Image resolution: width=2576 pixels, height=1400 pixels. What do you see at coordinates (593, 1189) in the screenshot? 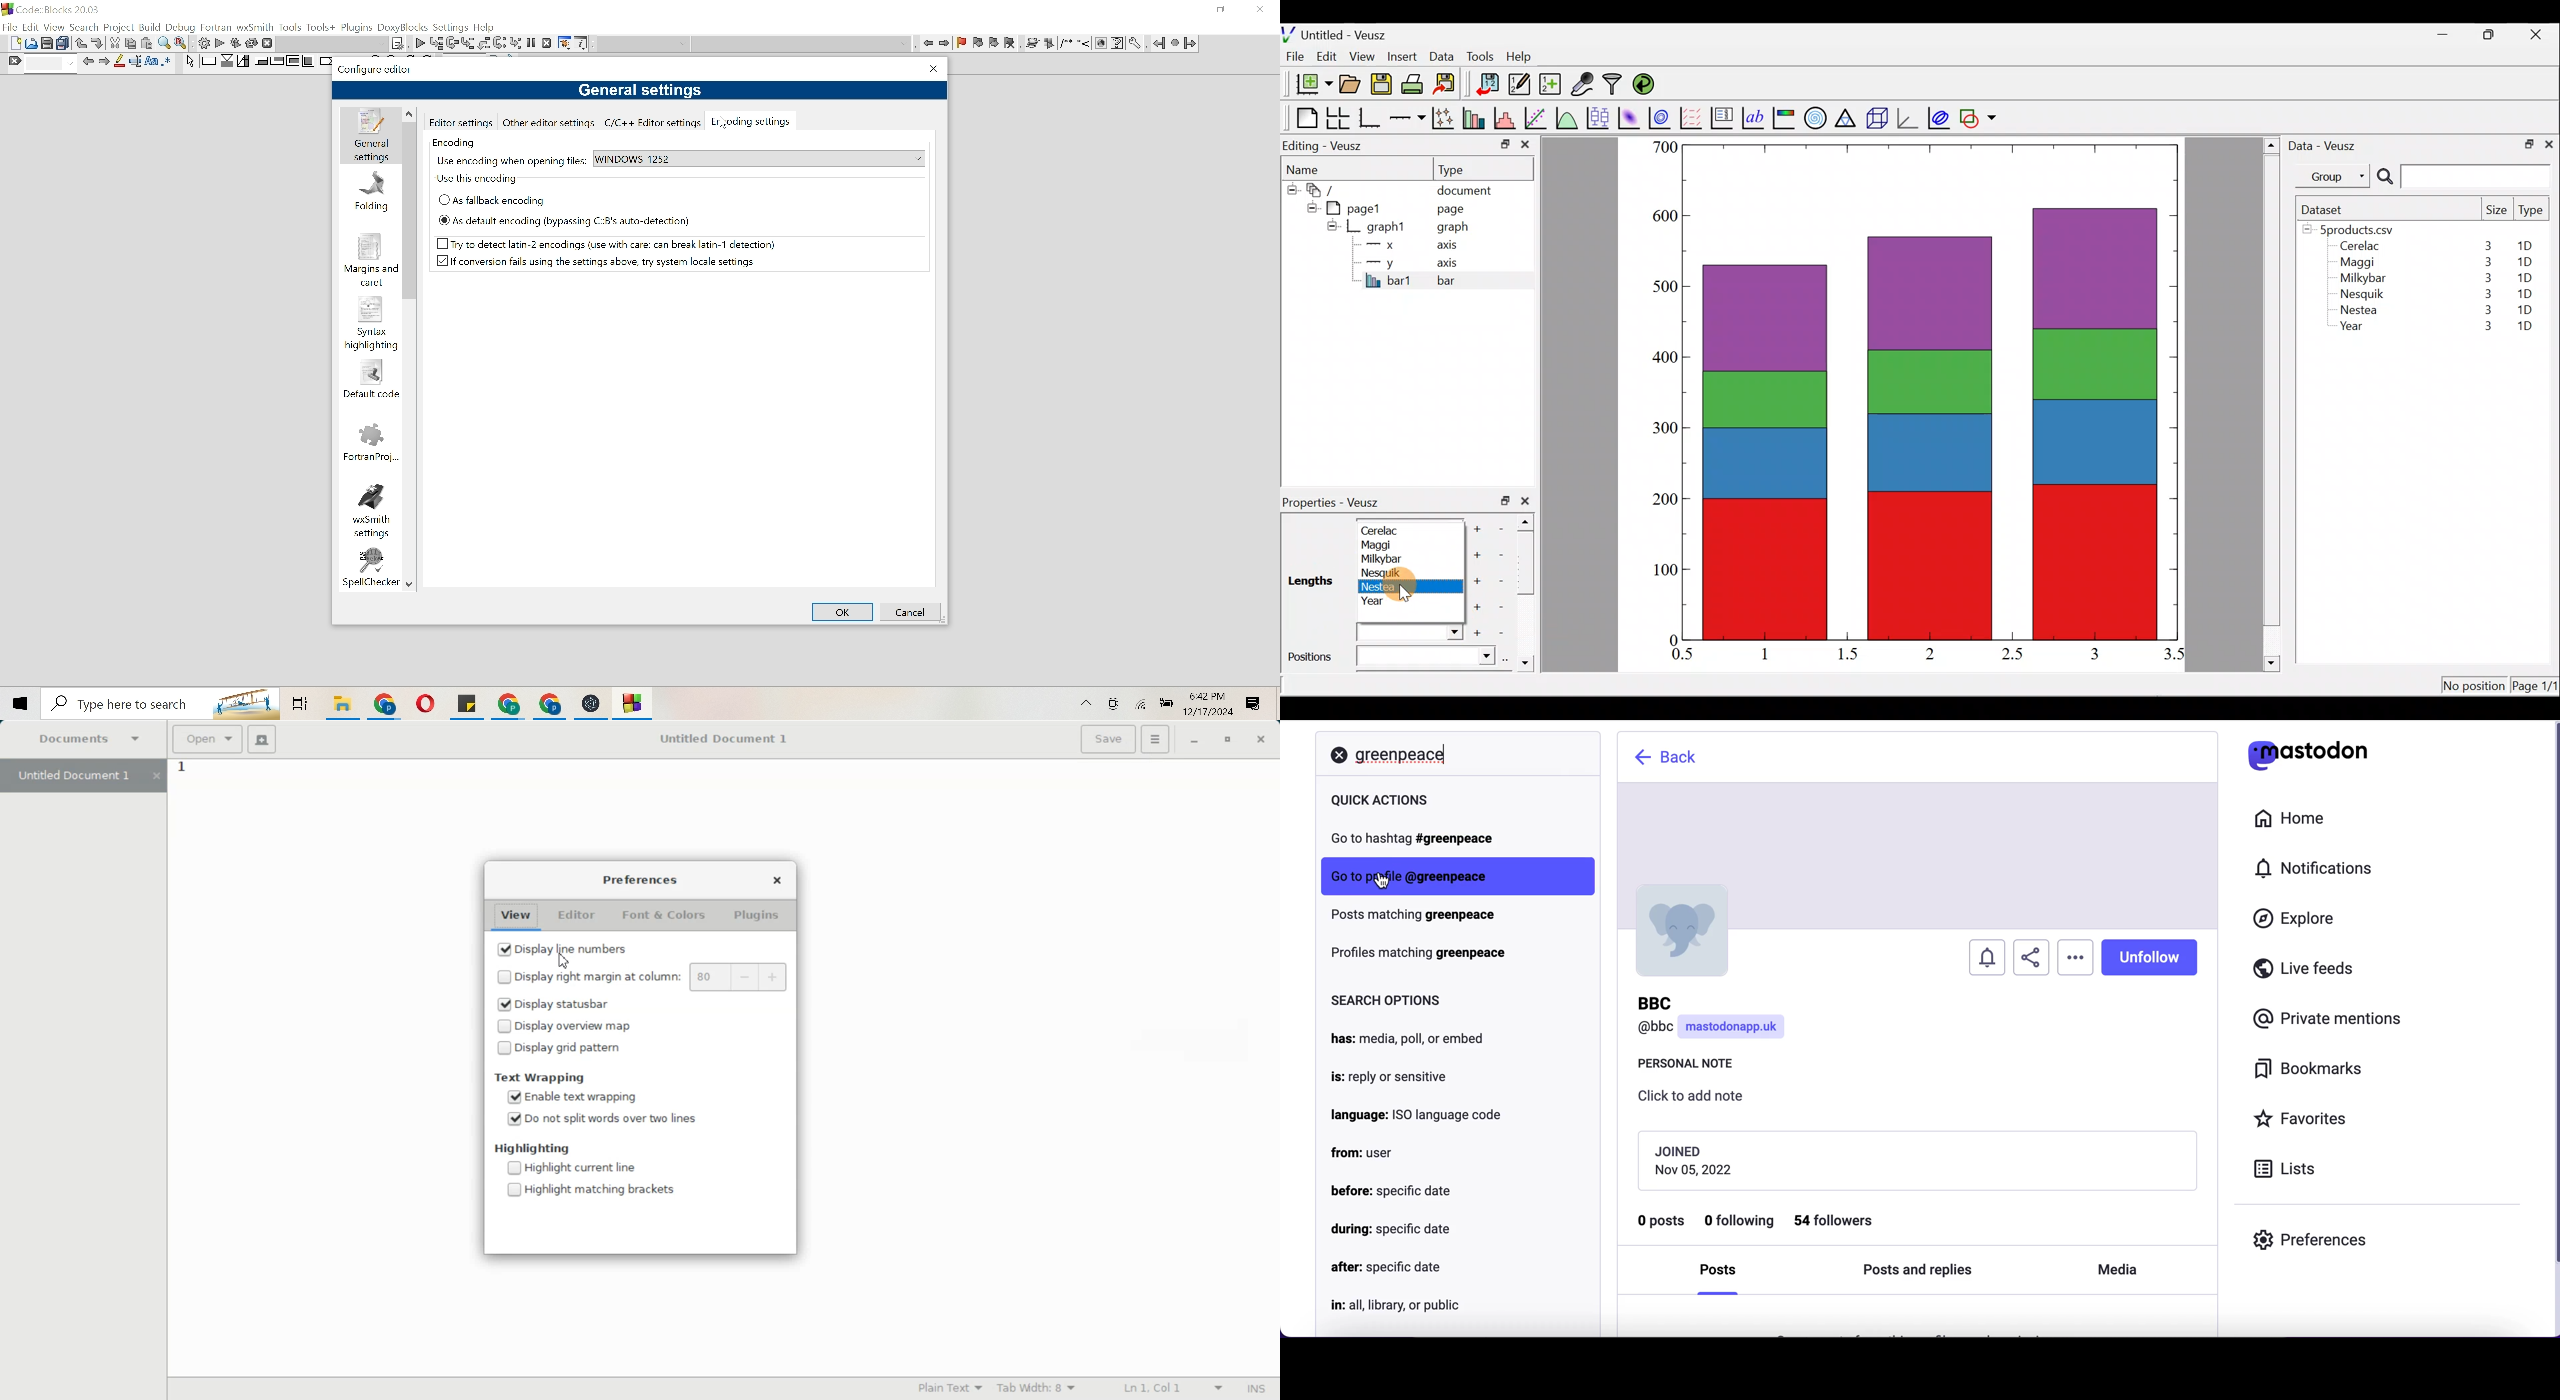
I see `(un)check Disable Highlight matching brackets` at bounding box center [593, 1189].